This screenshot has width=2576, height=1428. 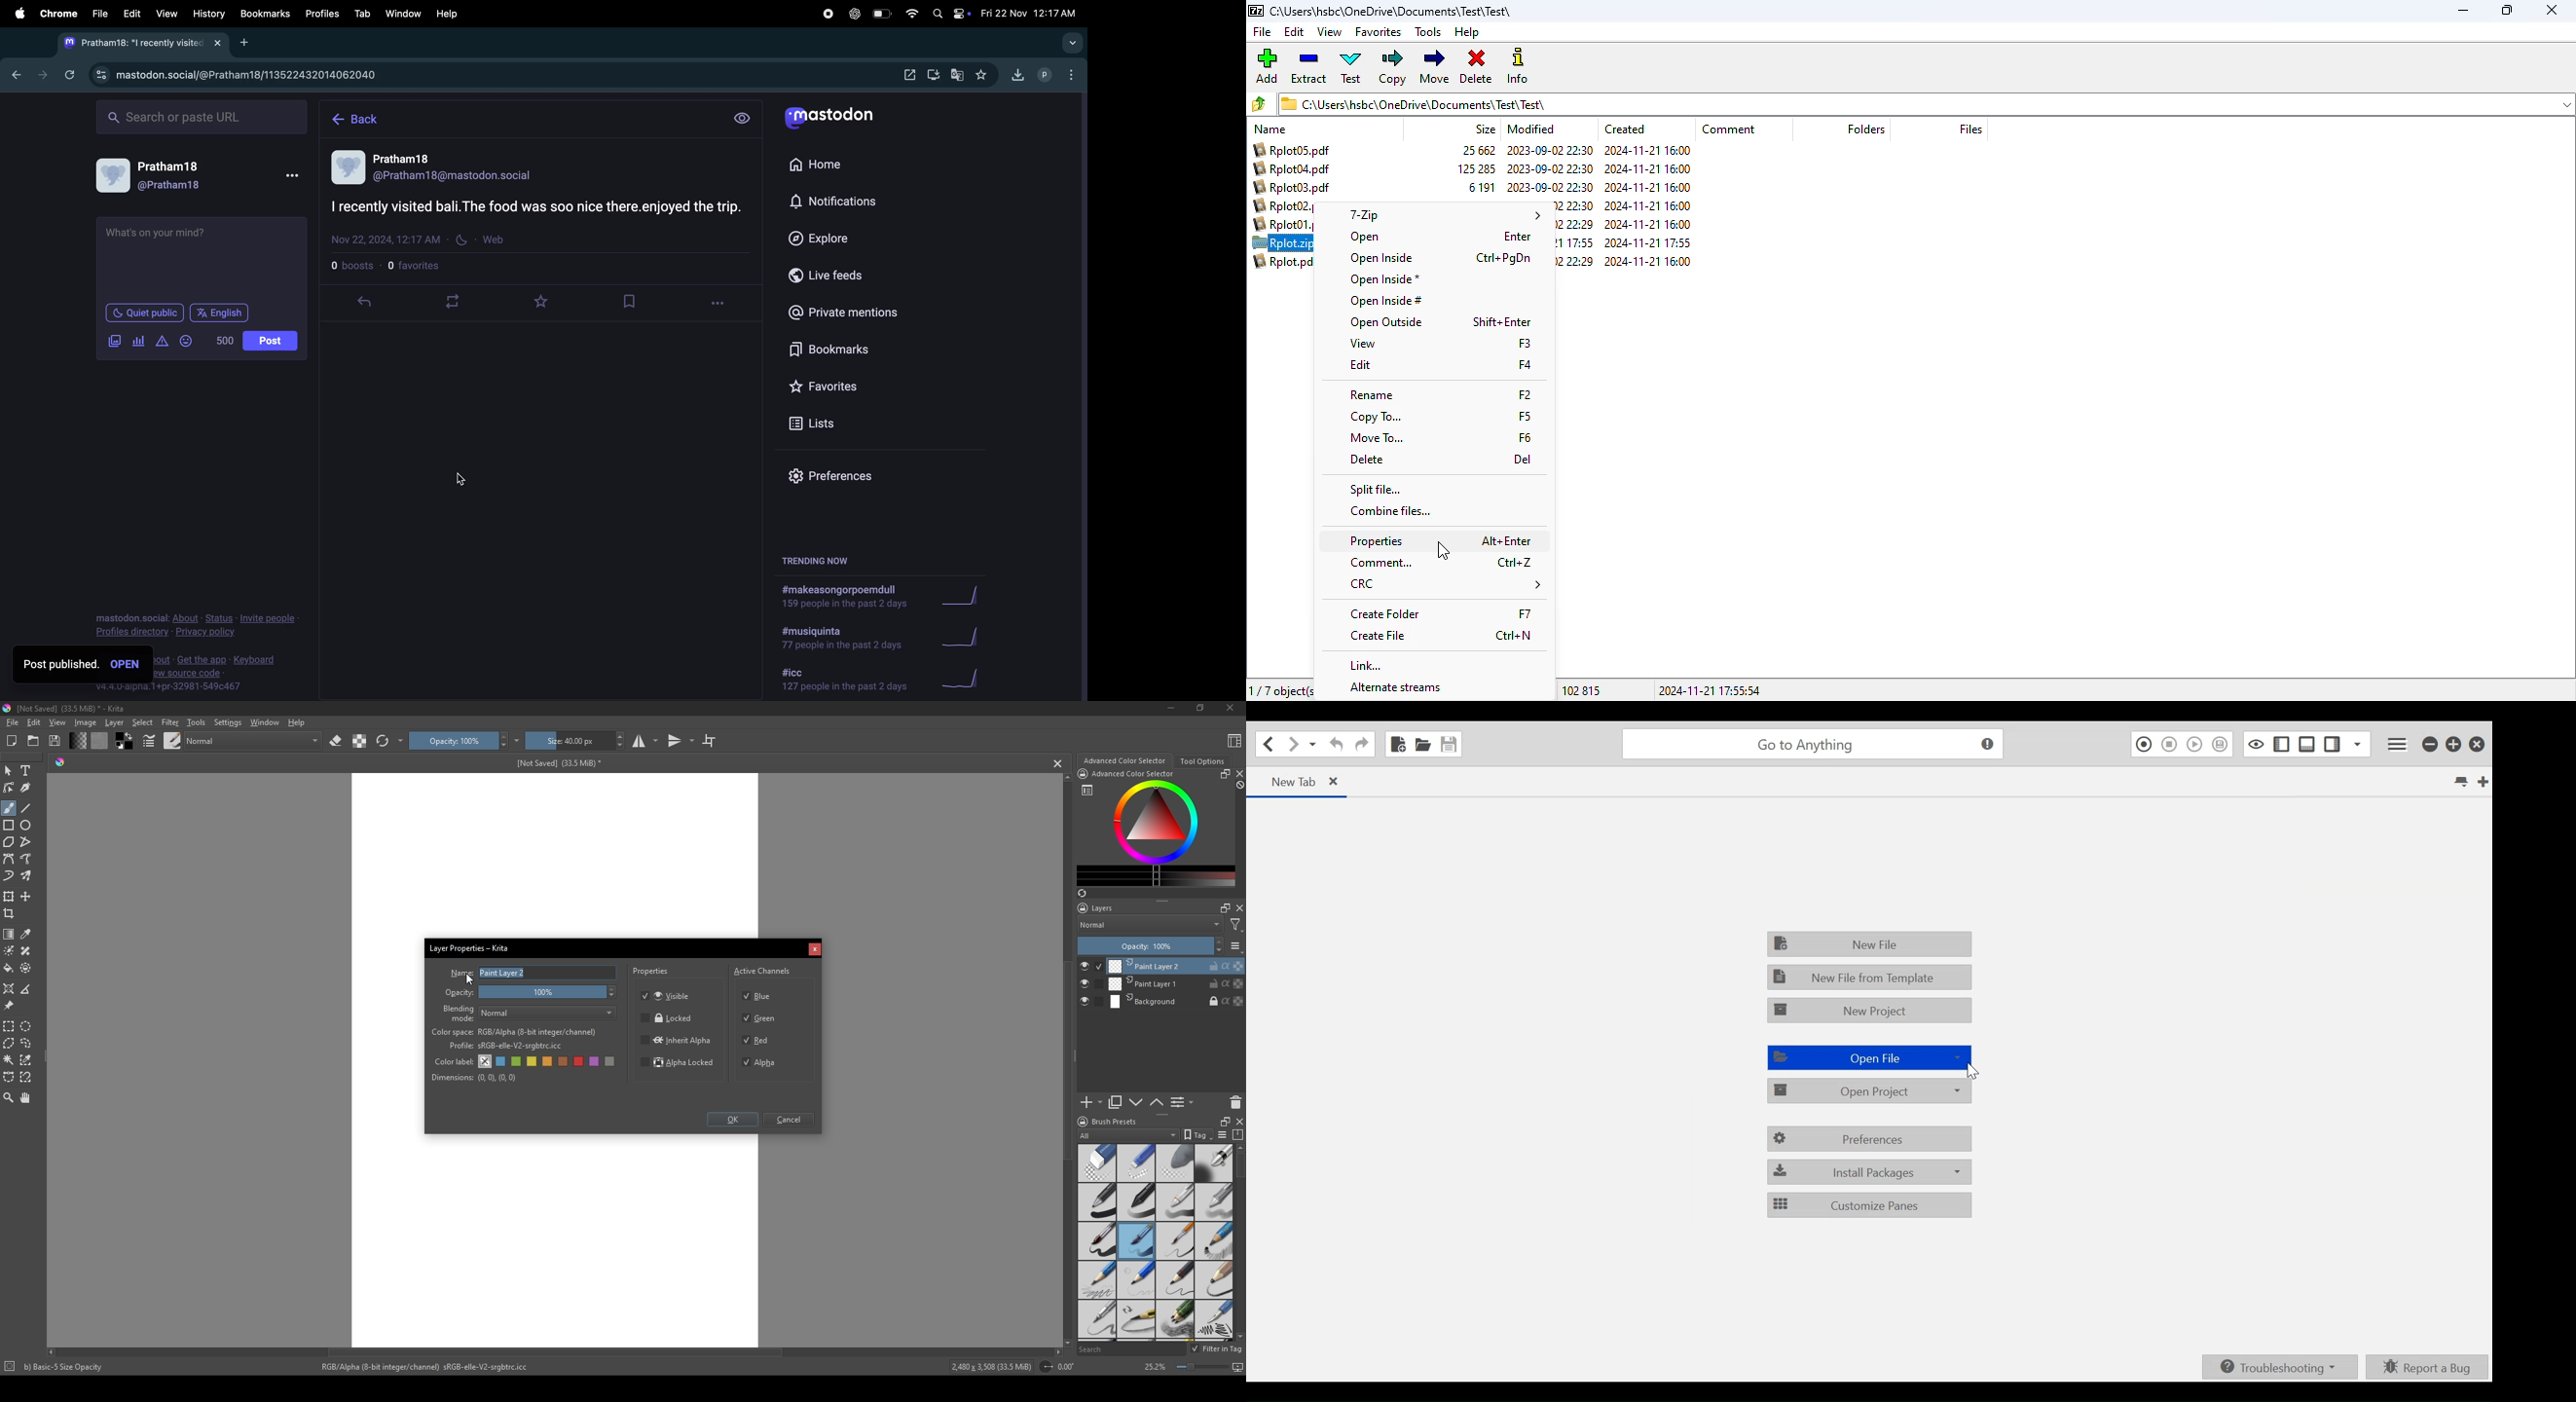 I want to click on move layer, so click(x=26, y=896).